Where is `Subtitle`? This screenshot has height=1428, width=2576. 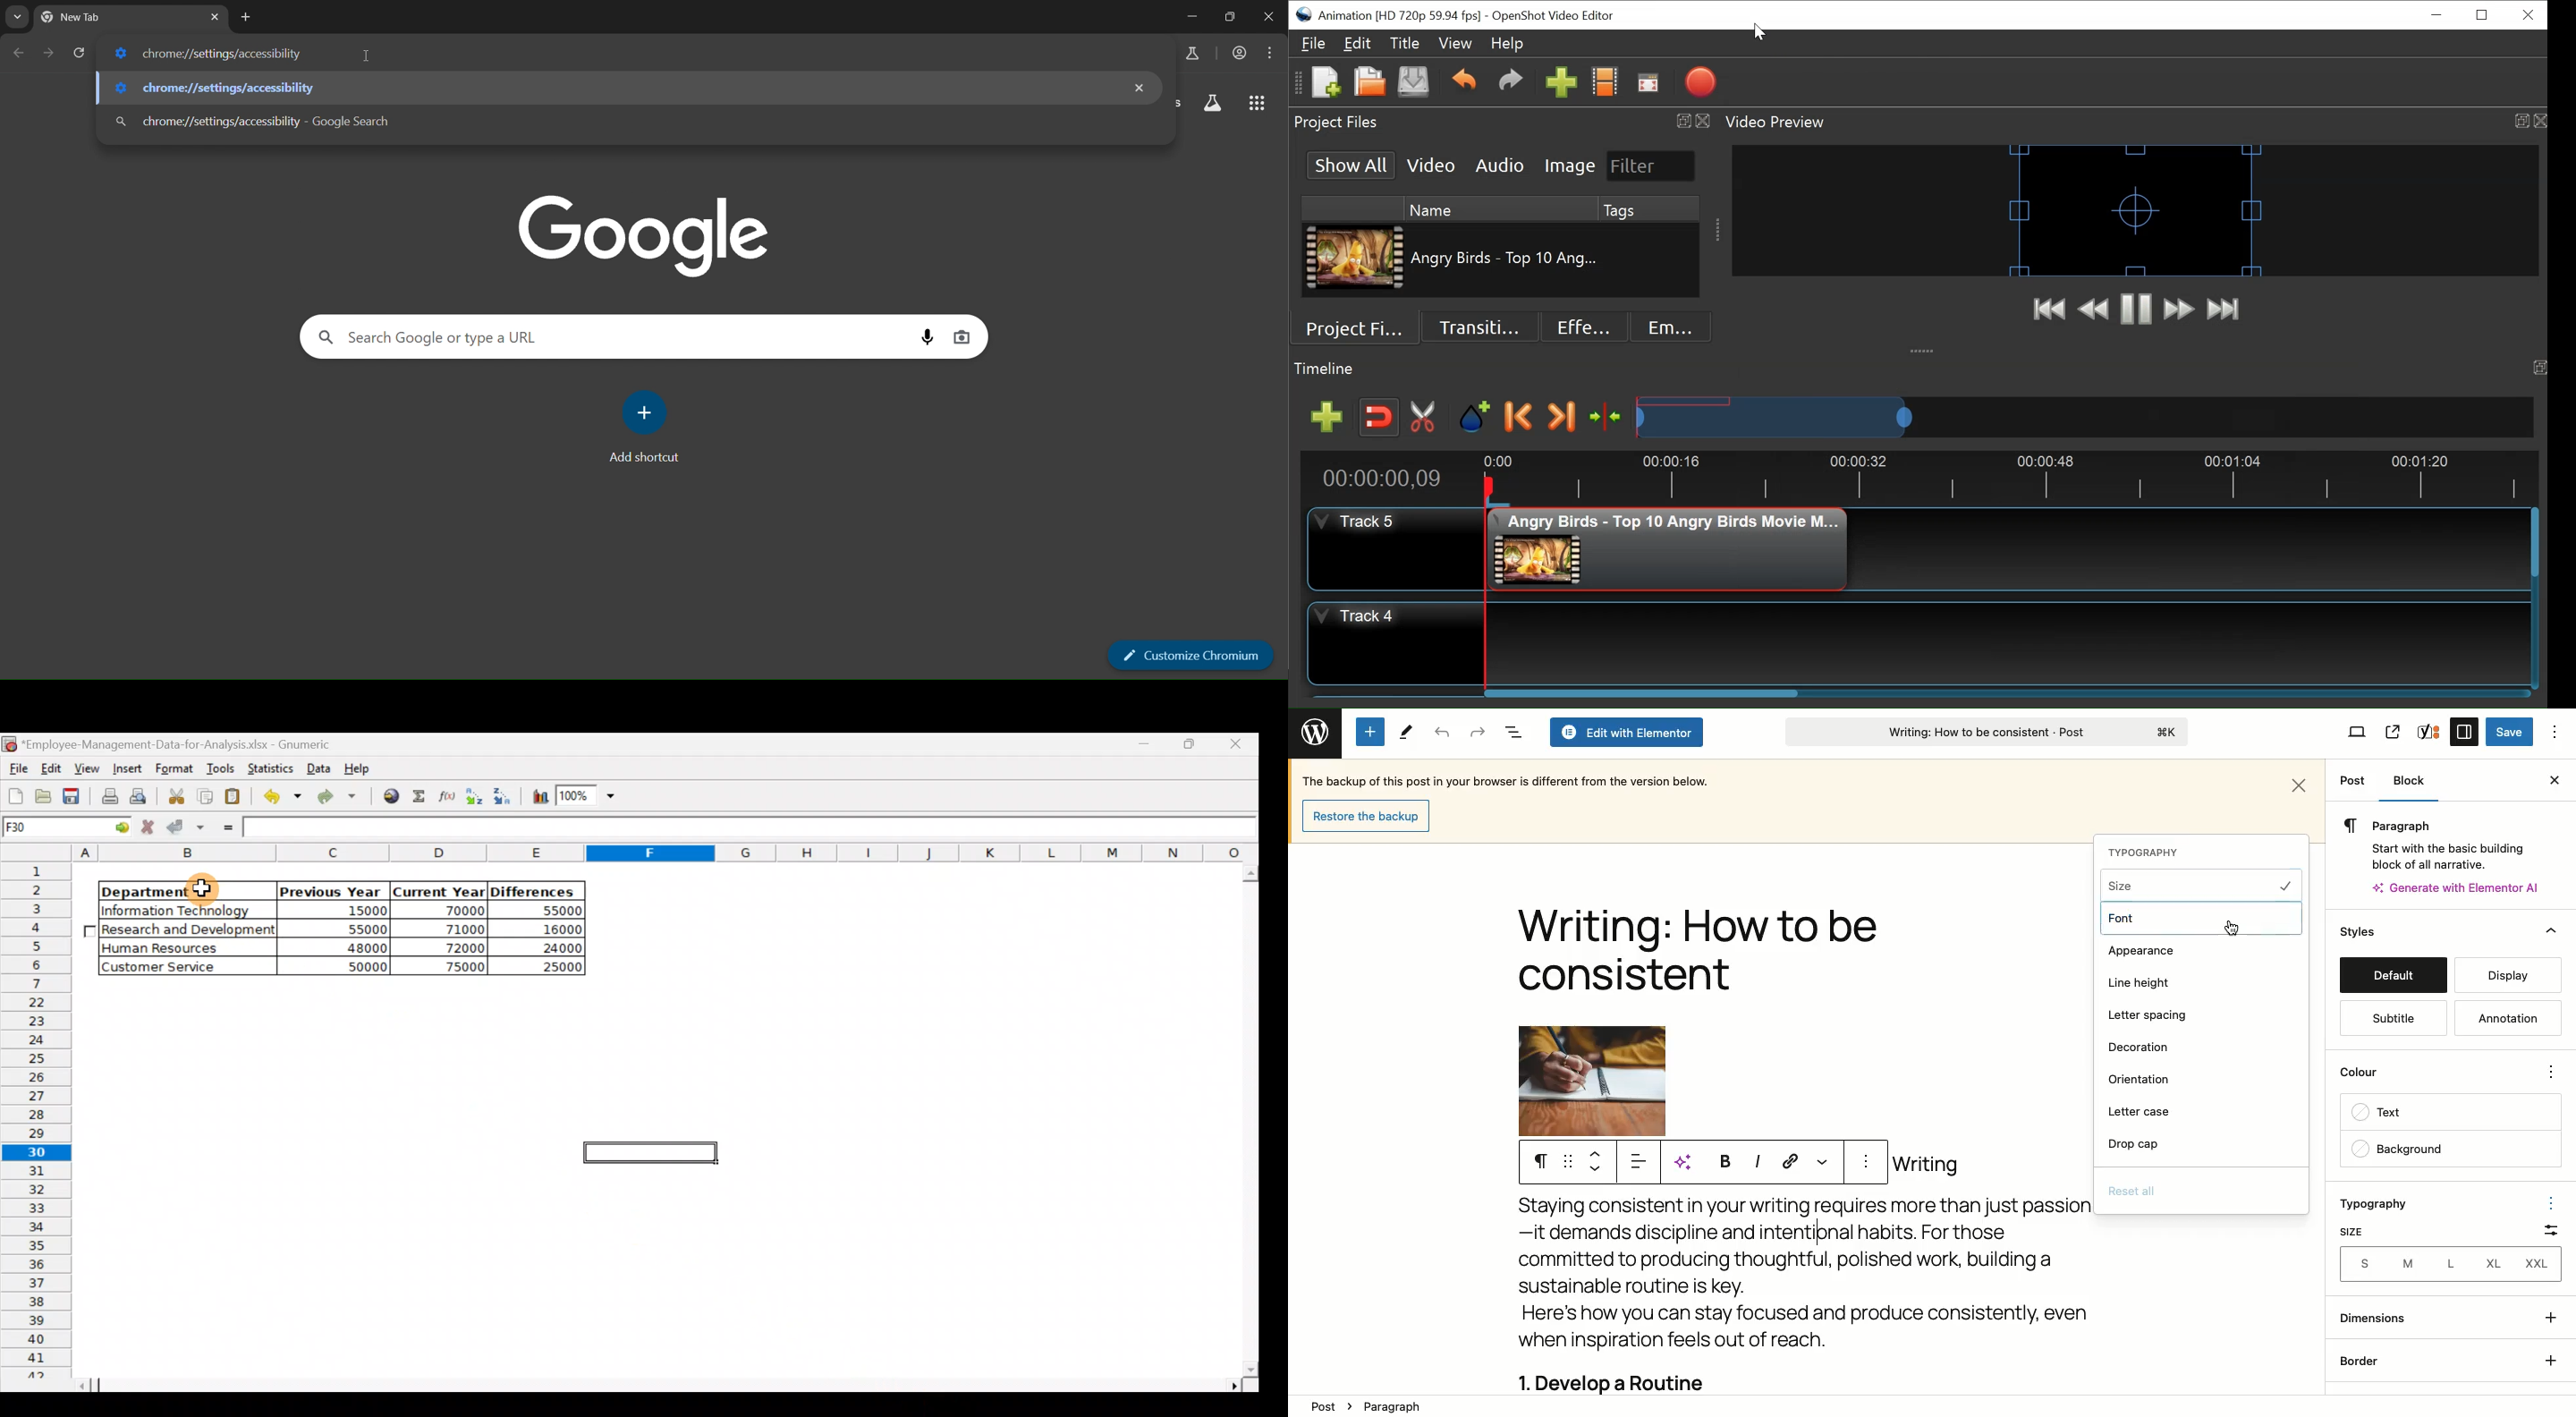 Subtitle is located at coordinates (2393, 1019).